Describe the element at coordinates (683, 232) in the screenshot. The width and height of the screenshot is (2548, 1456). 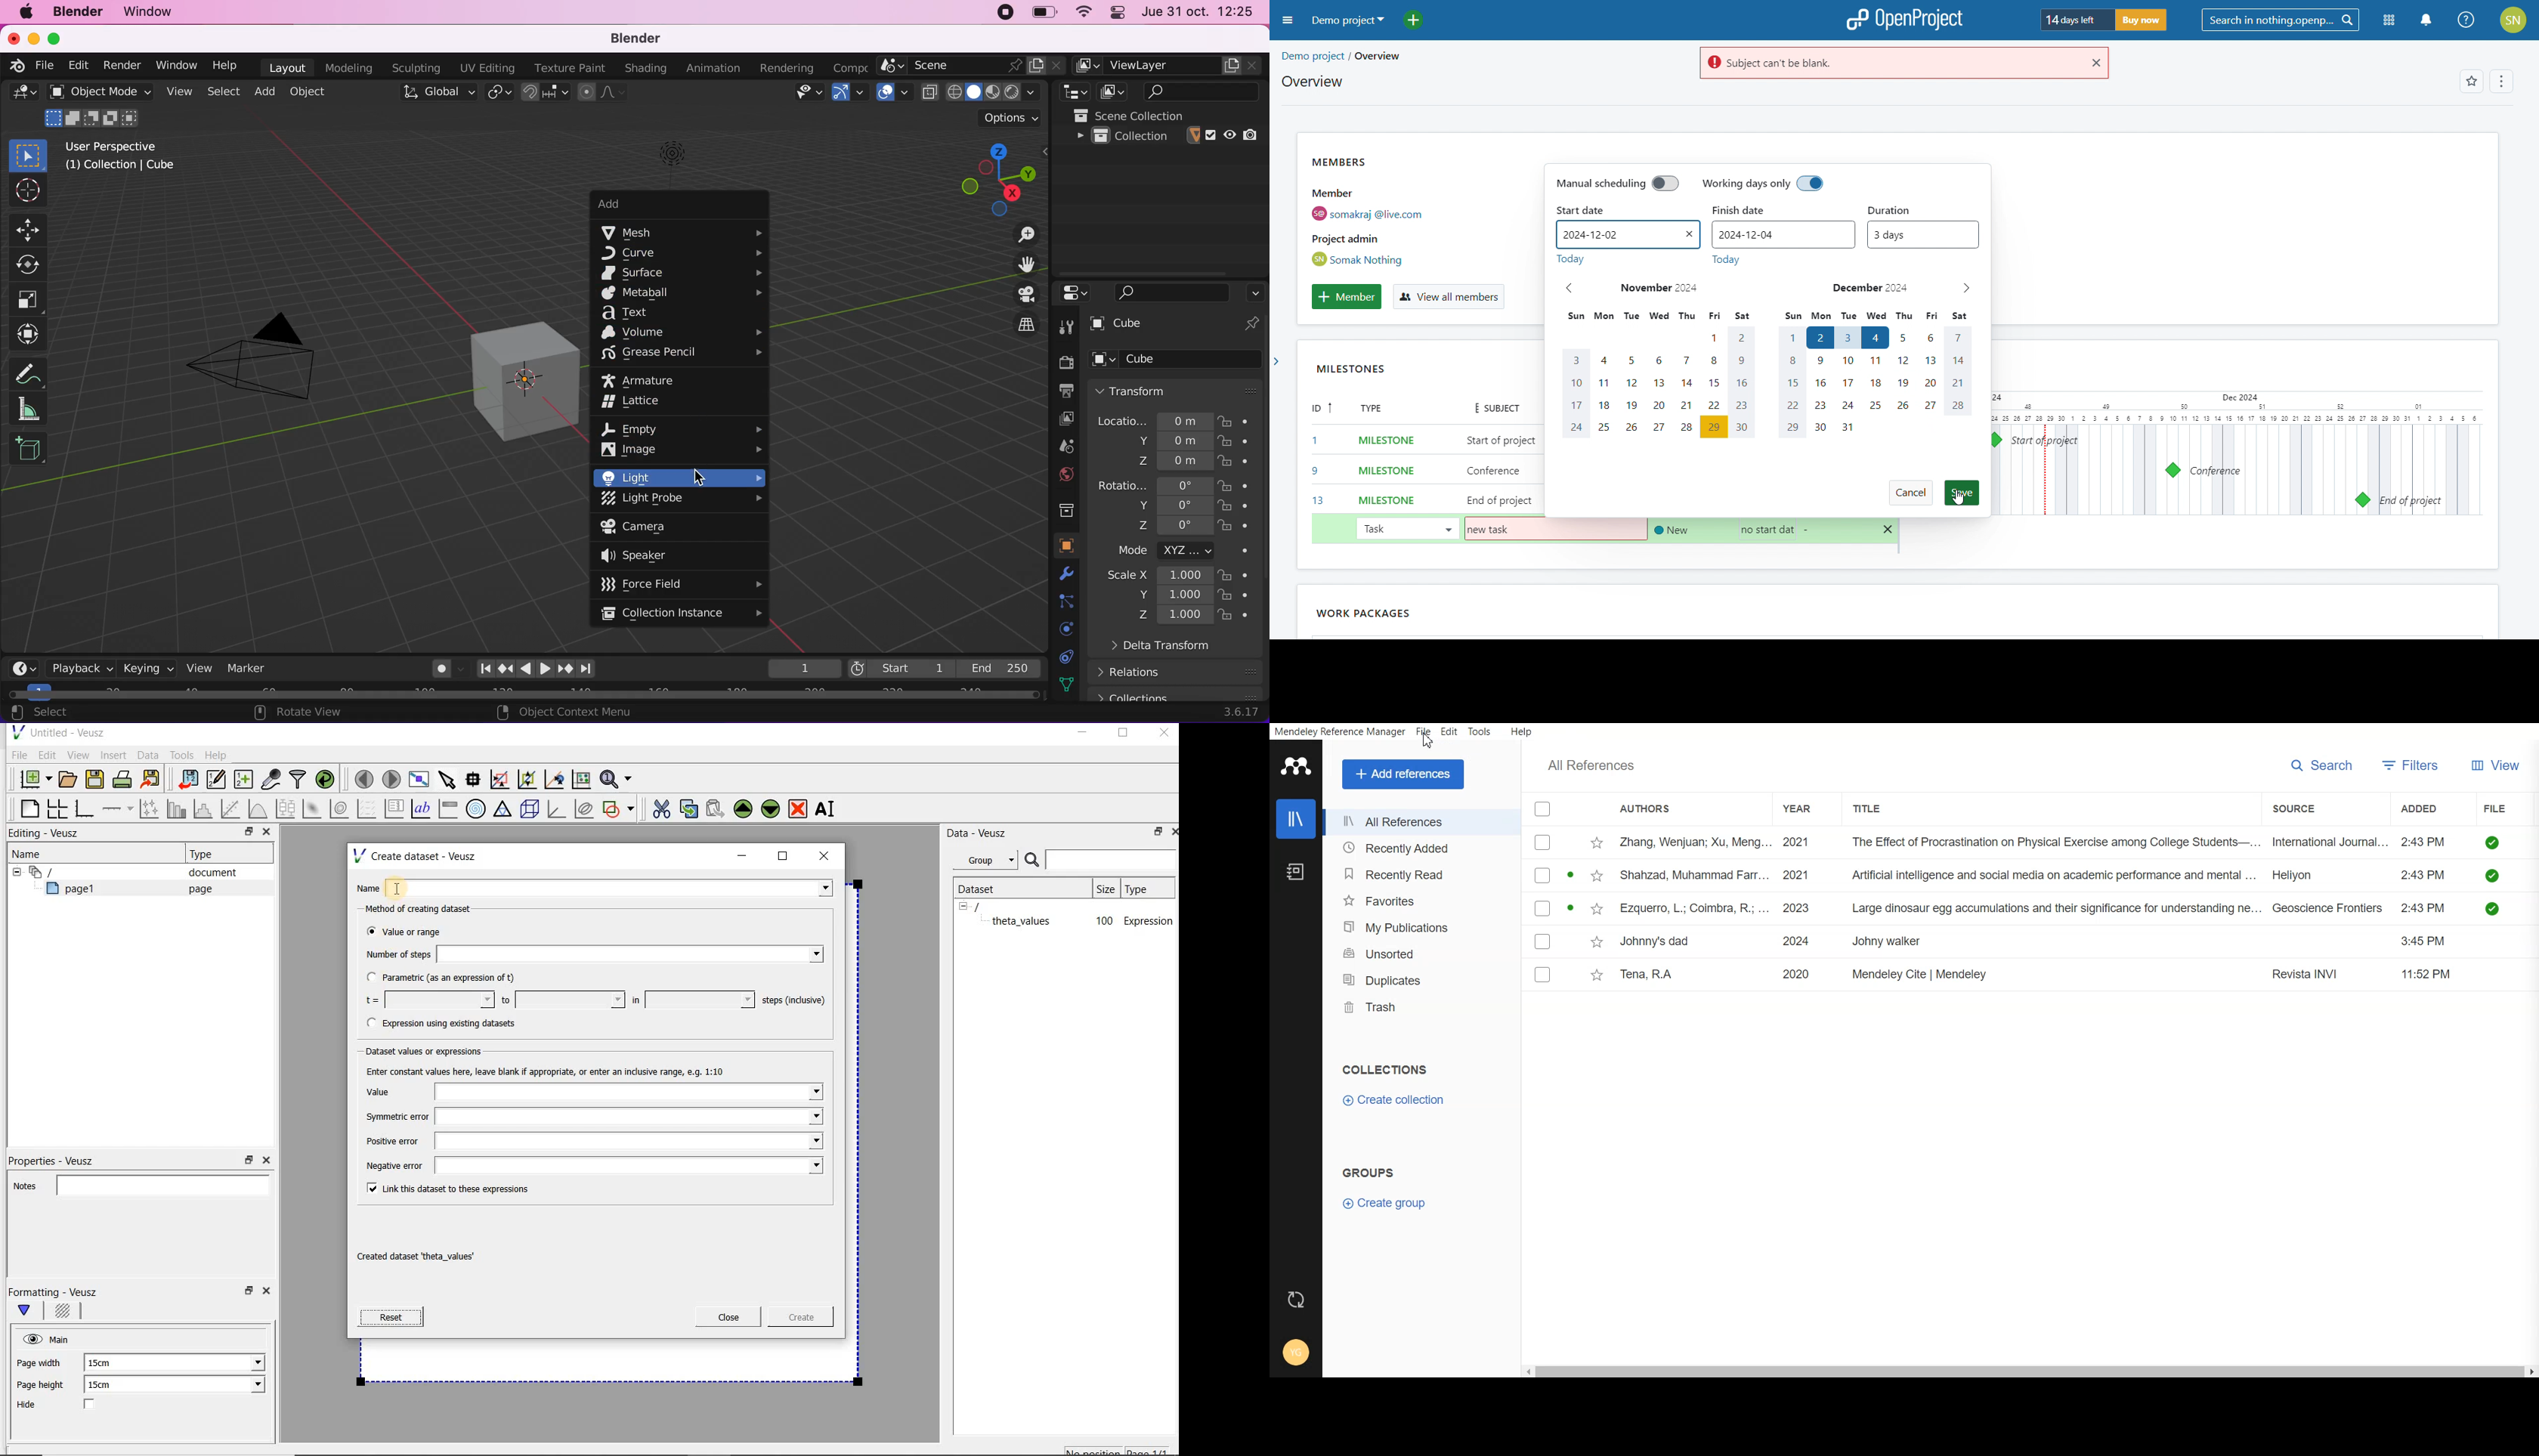
I see `mesh` at that location.